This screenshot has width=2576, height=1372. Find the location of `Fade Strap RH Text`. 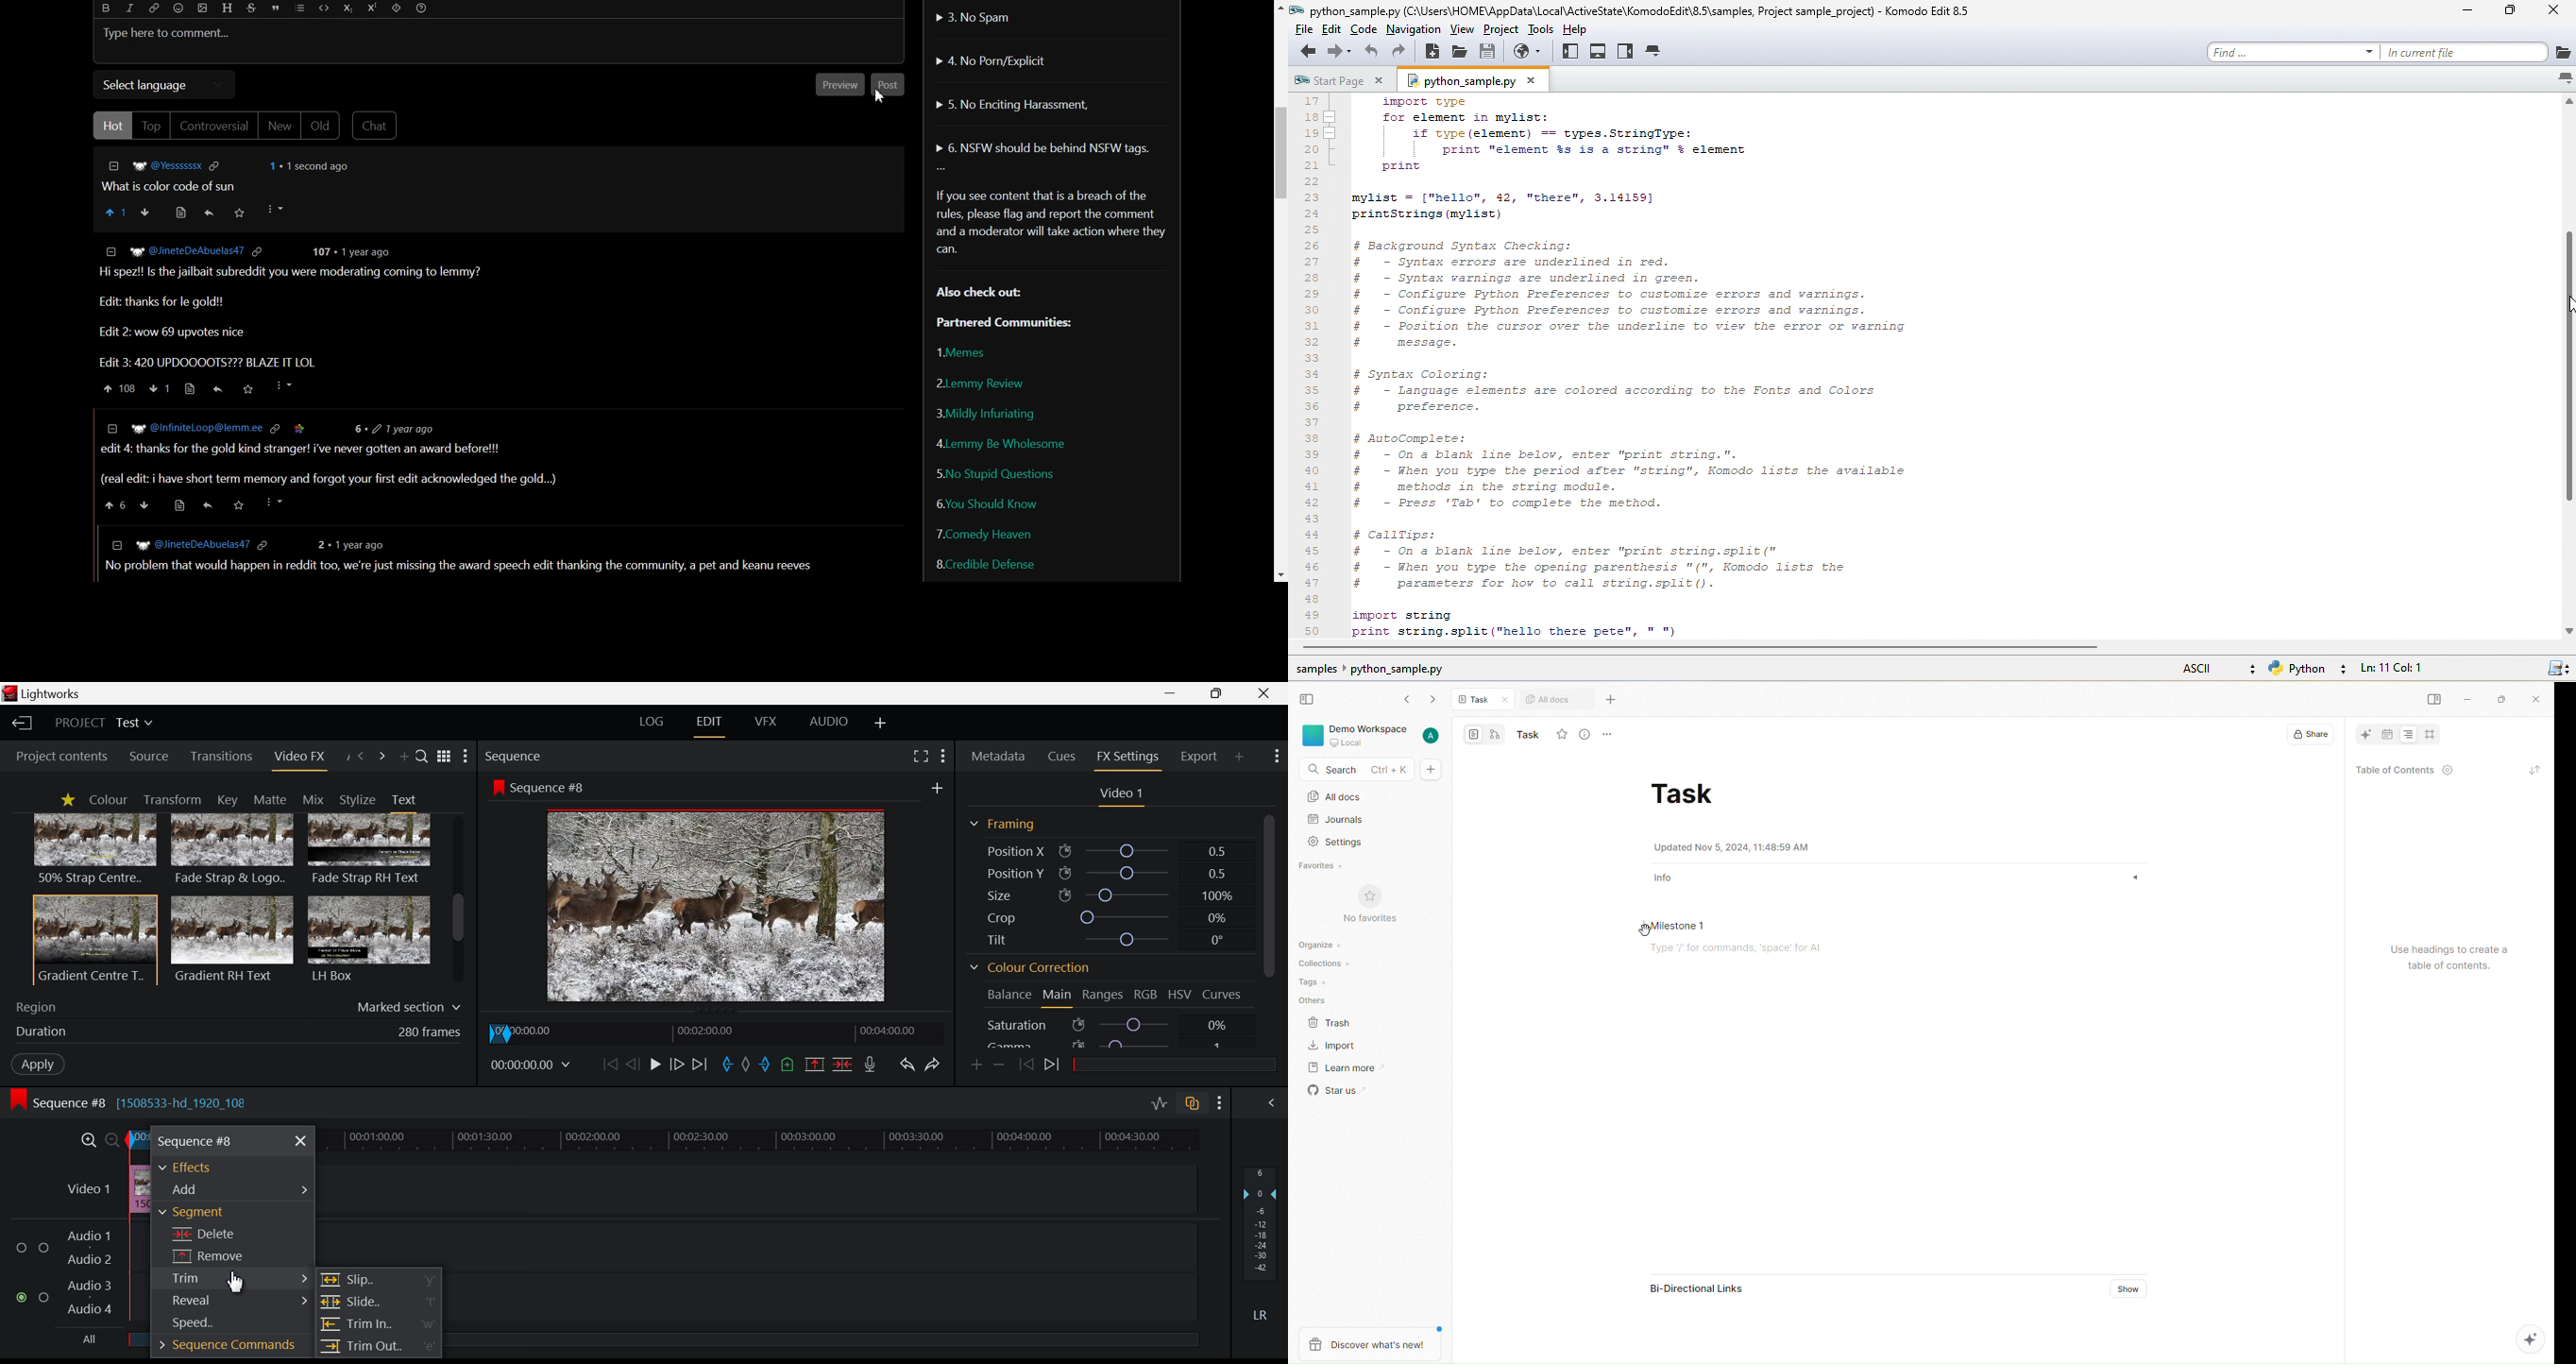

Fade Strap RH Text is located at coordinates (370, 850).